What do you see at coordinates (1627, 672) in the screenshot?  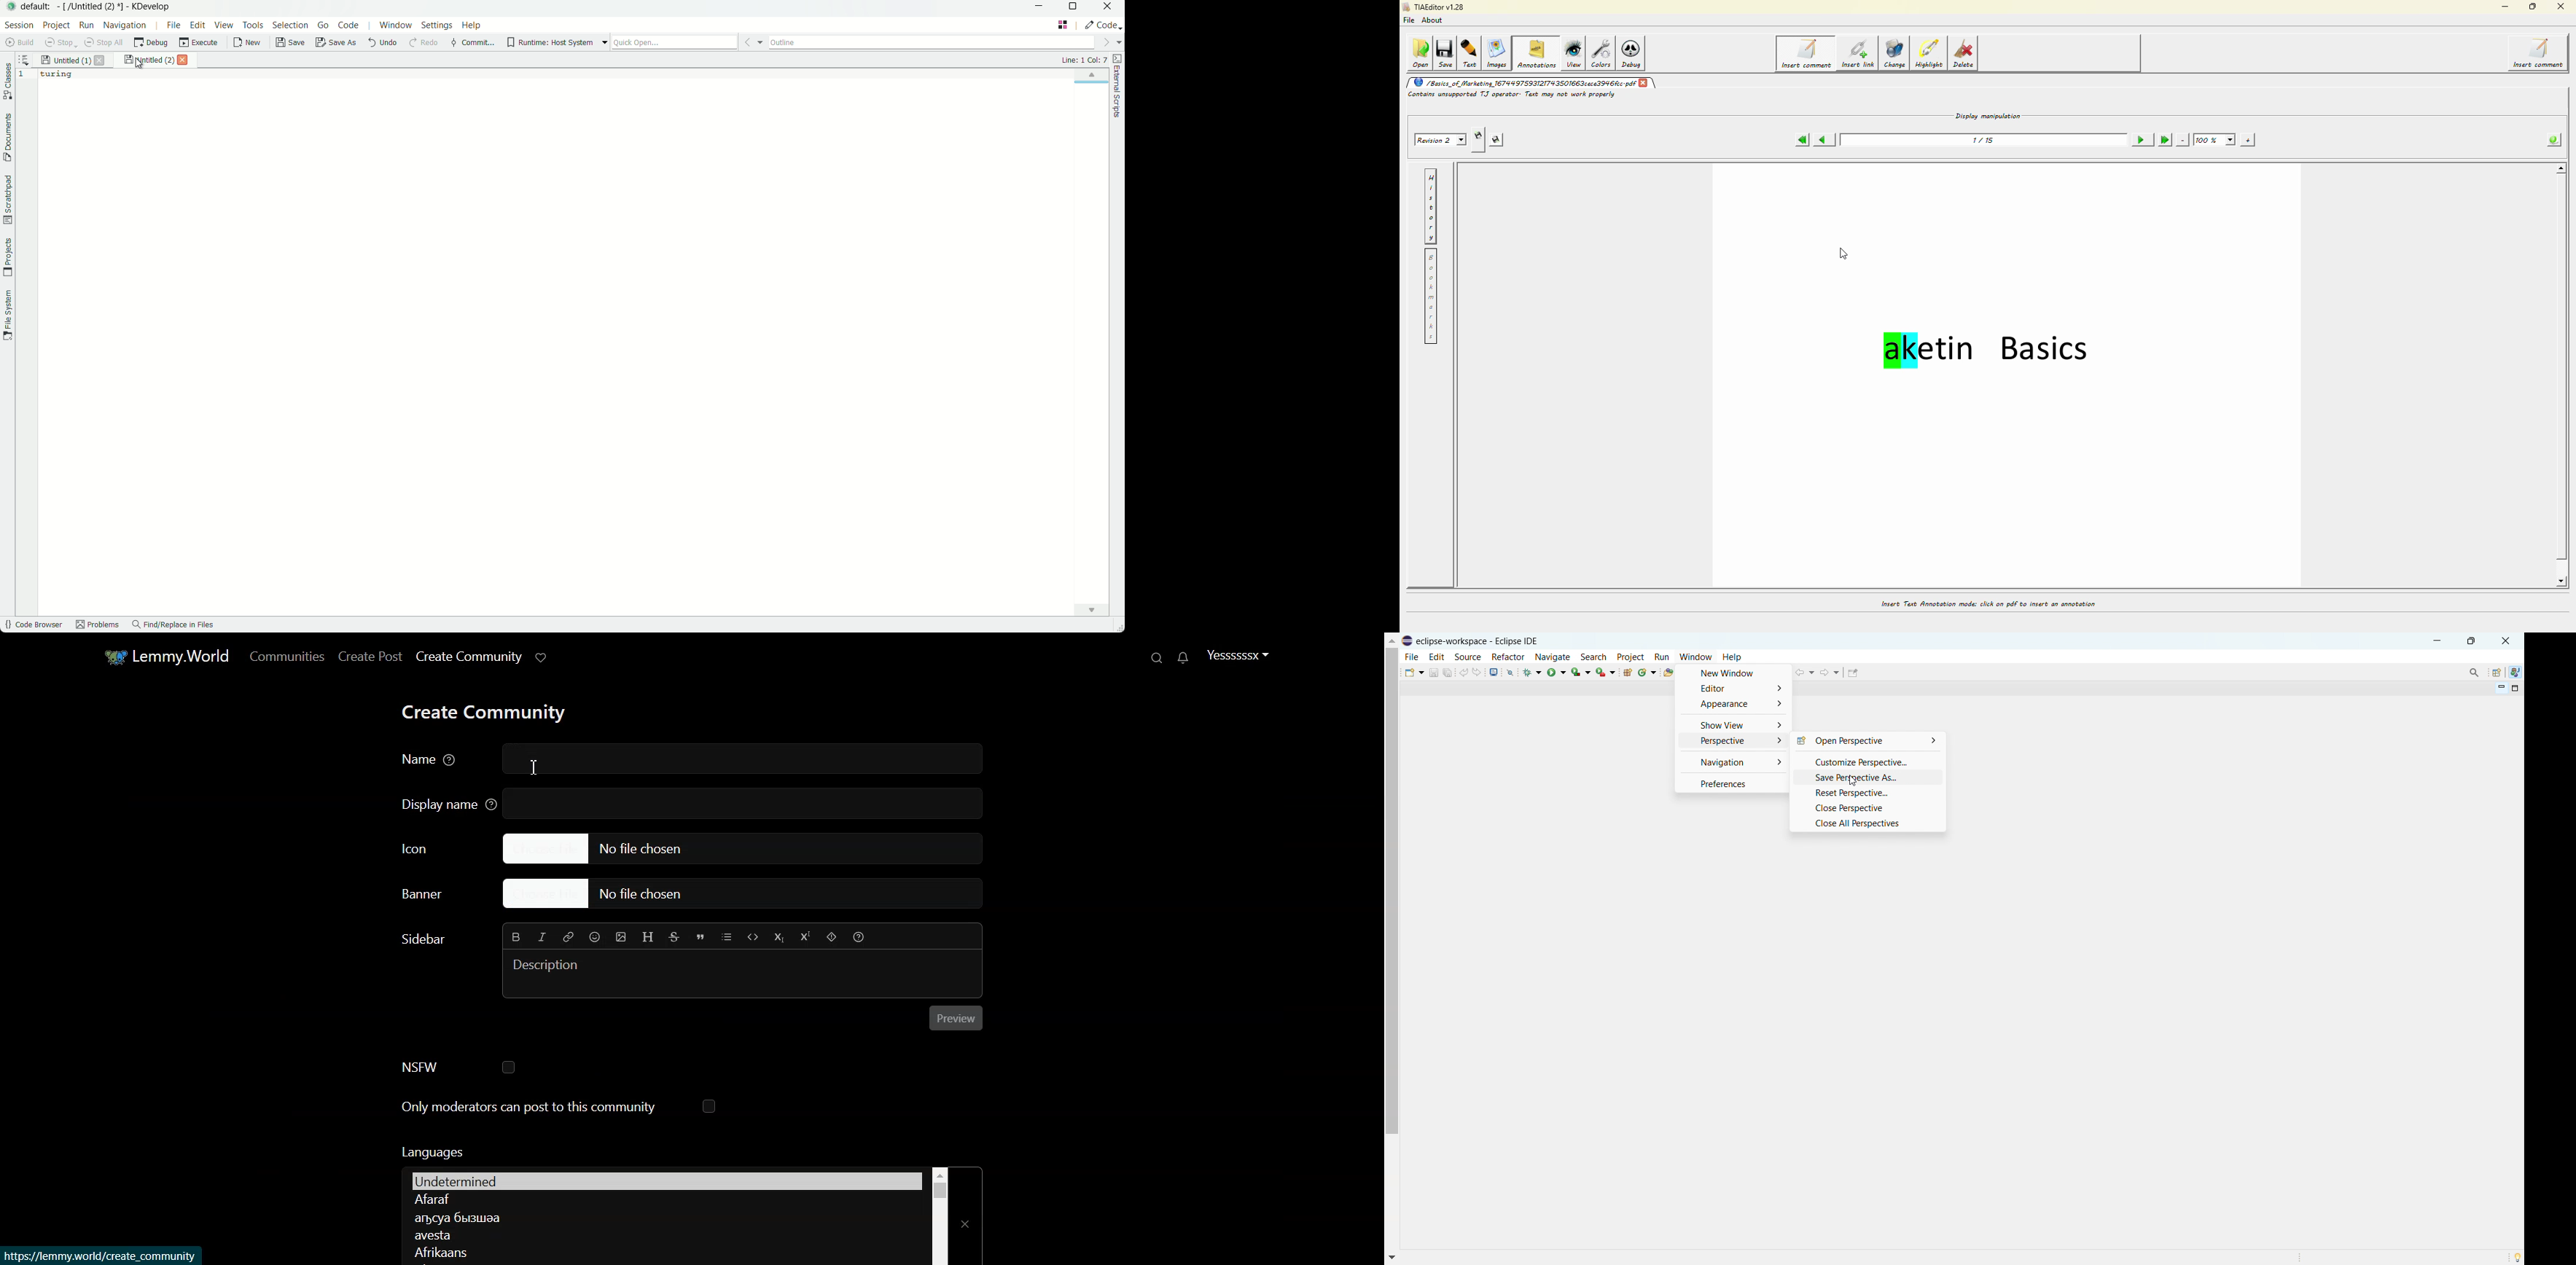 I see `new java package` at bounding box center [1627, 672].